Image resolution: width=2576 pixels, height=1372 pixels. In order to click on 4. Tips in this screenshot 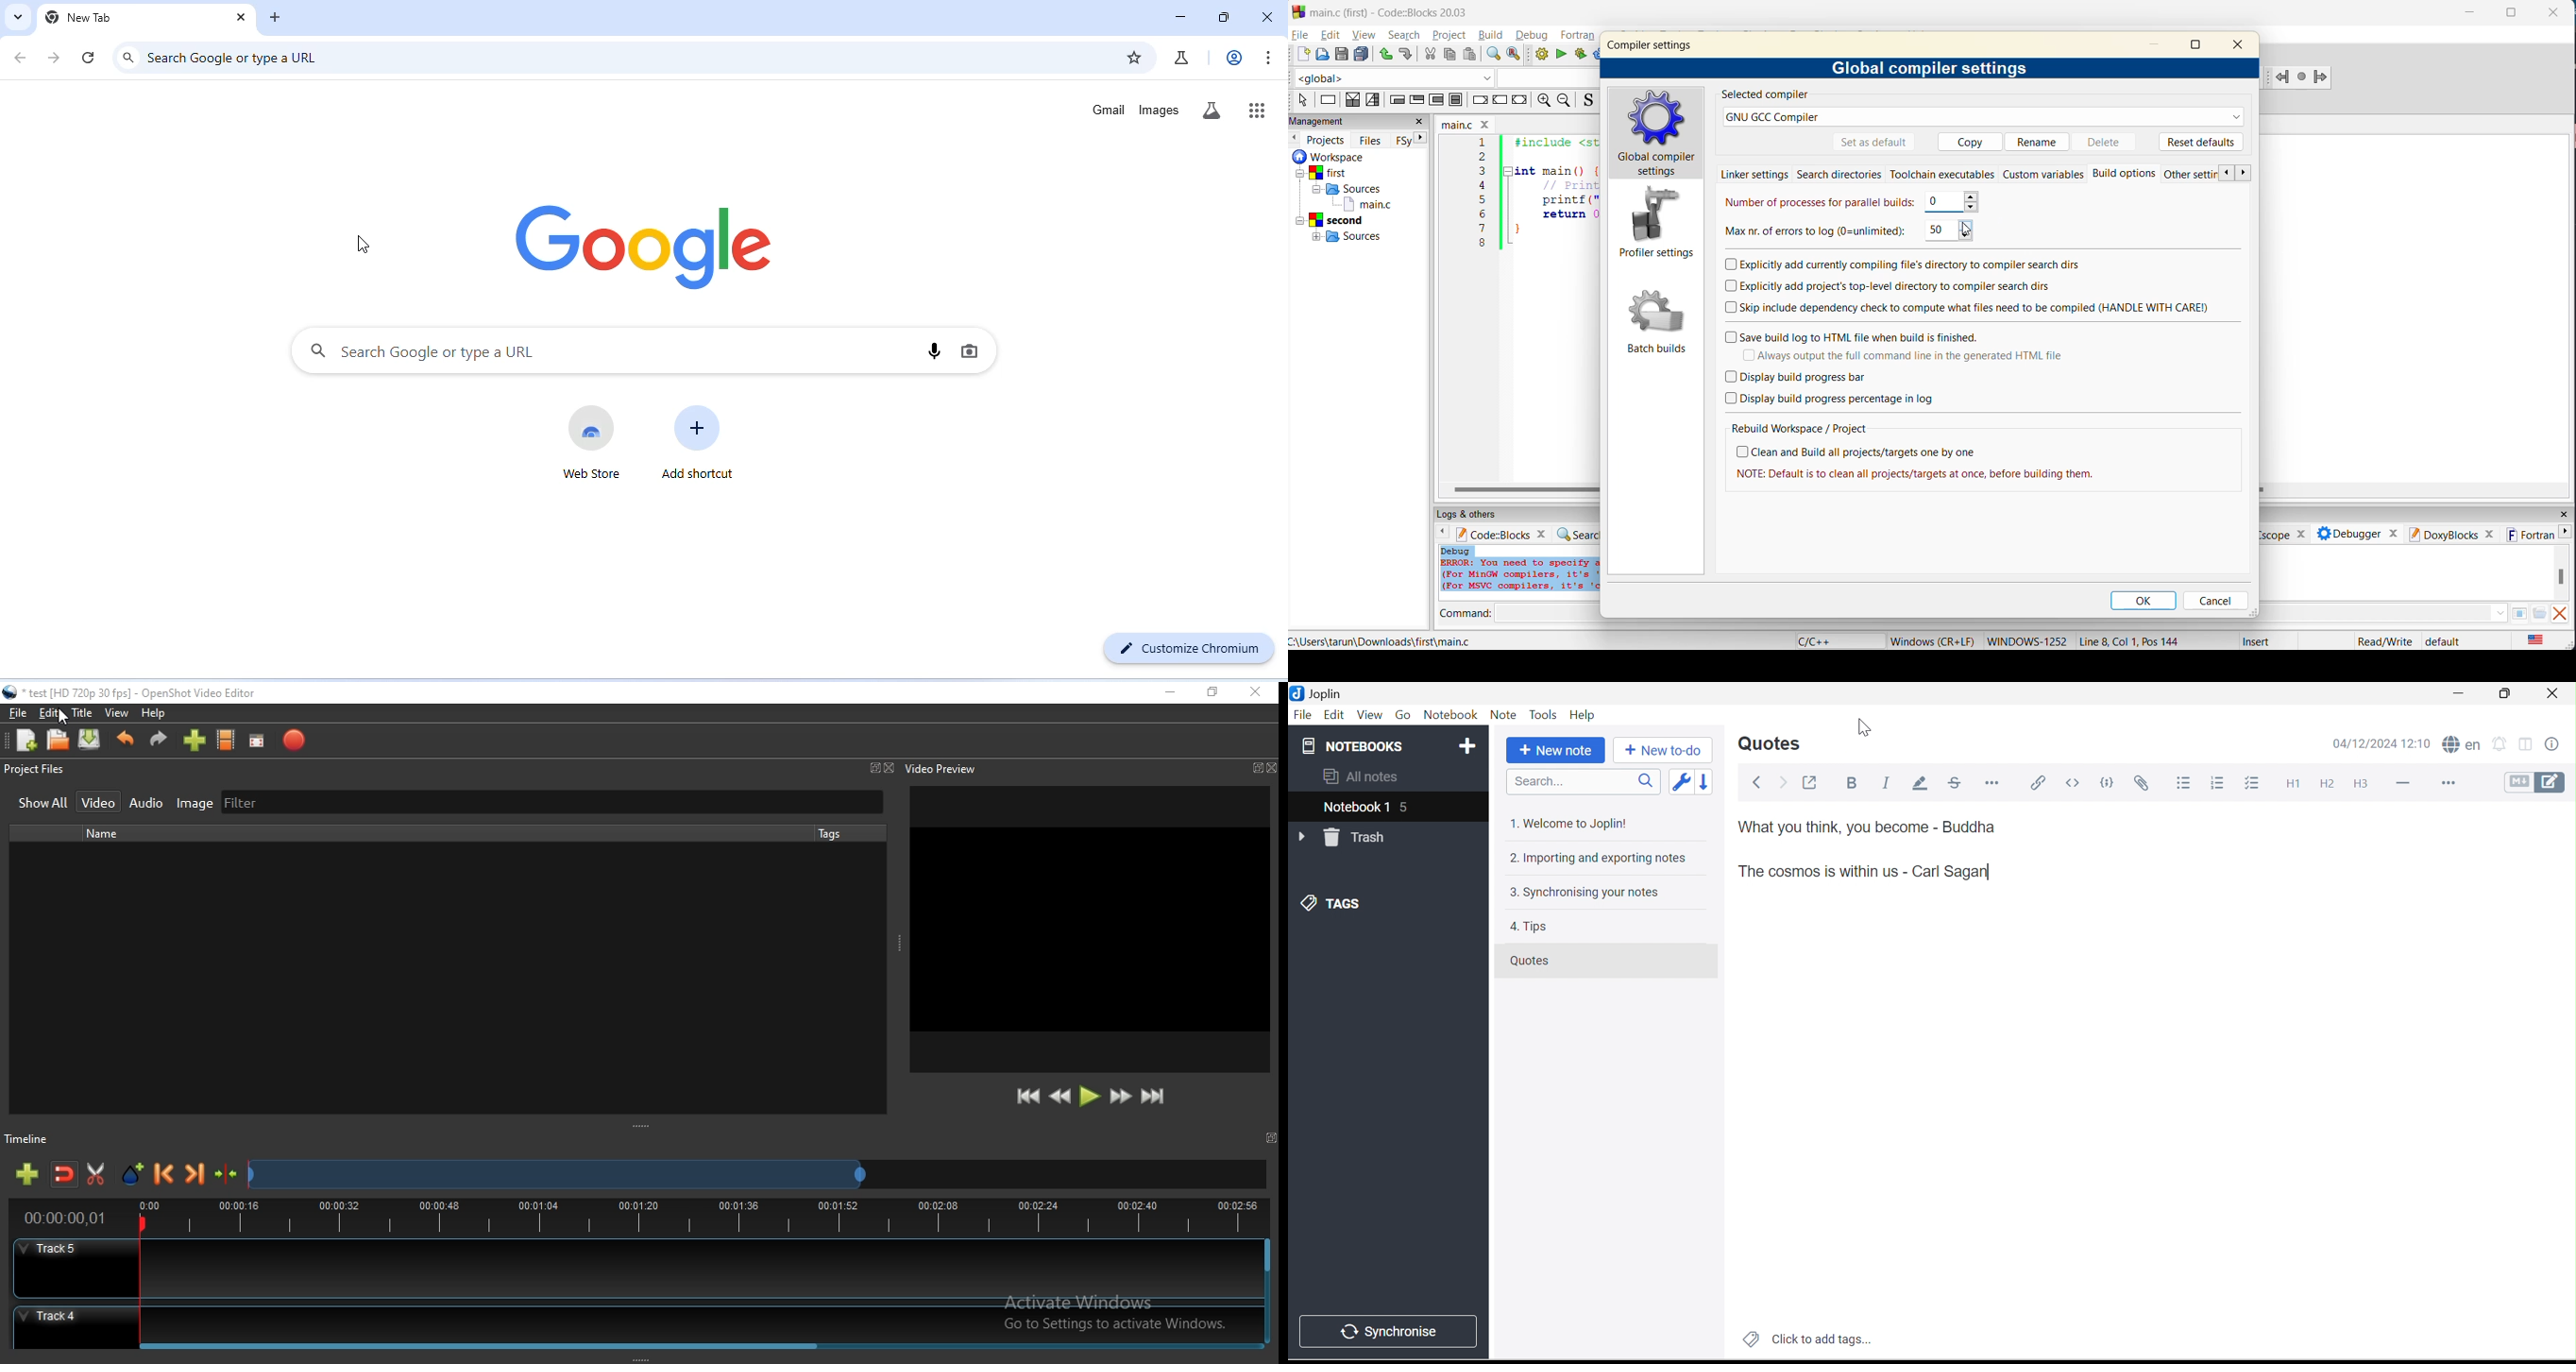, I will do `click(1530, 927)`.